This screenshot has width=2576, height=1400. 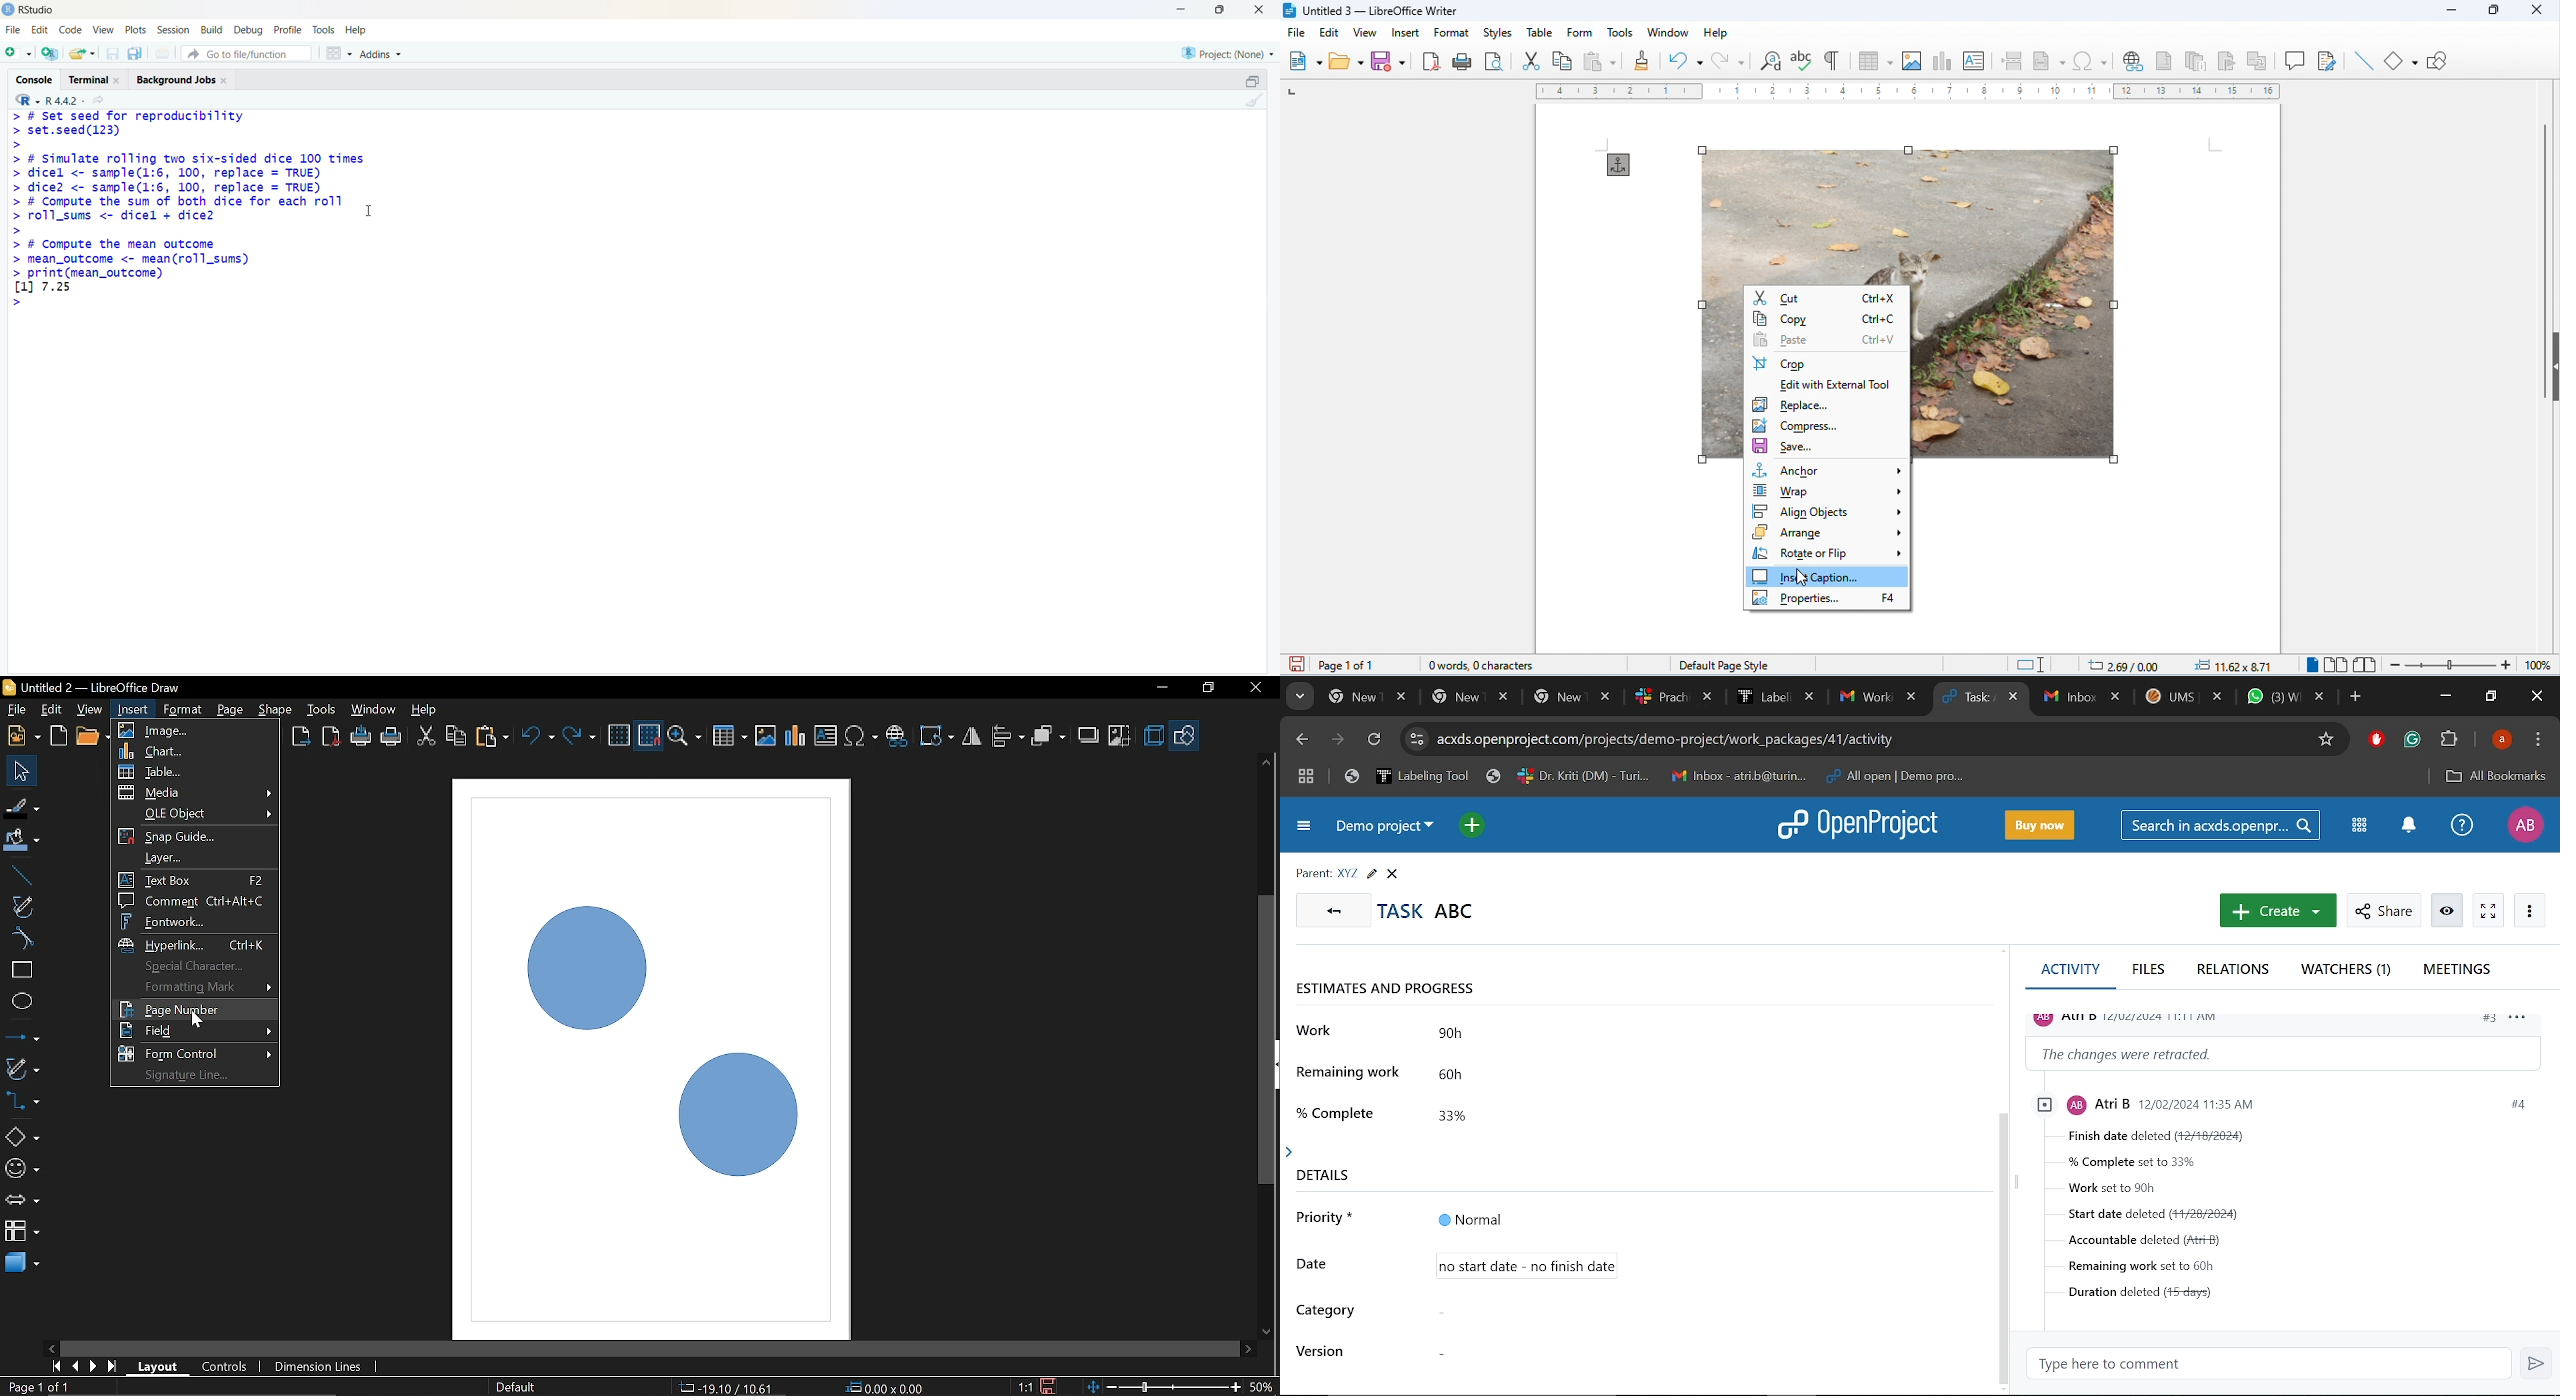 I want to click on book view, so click(x=2364, y=665).